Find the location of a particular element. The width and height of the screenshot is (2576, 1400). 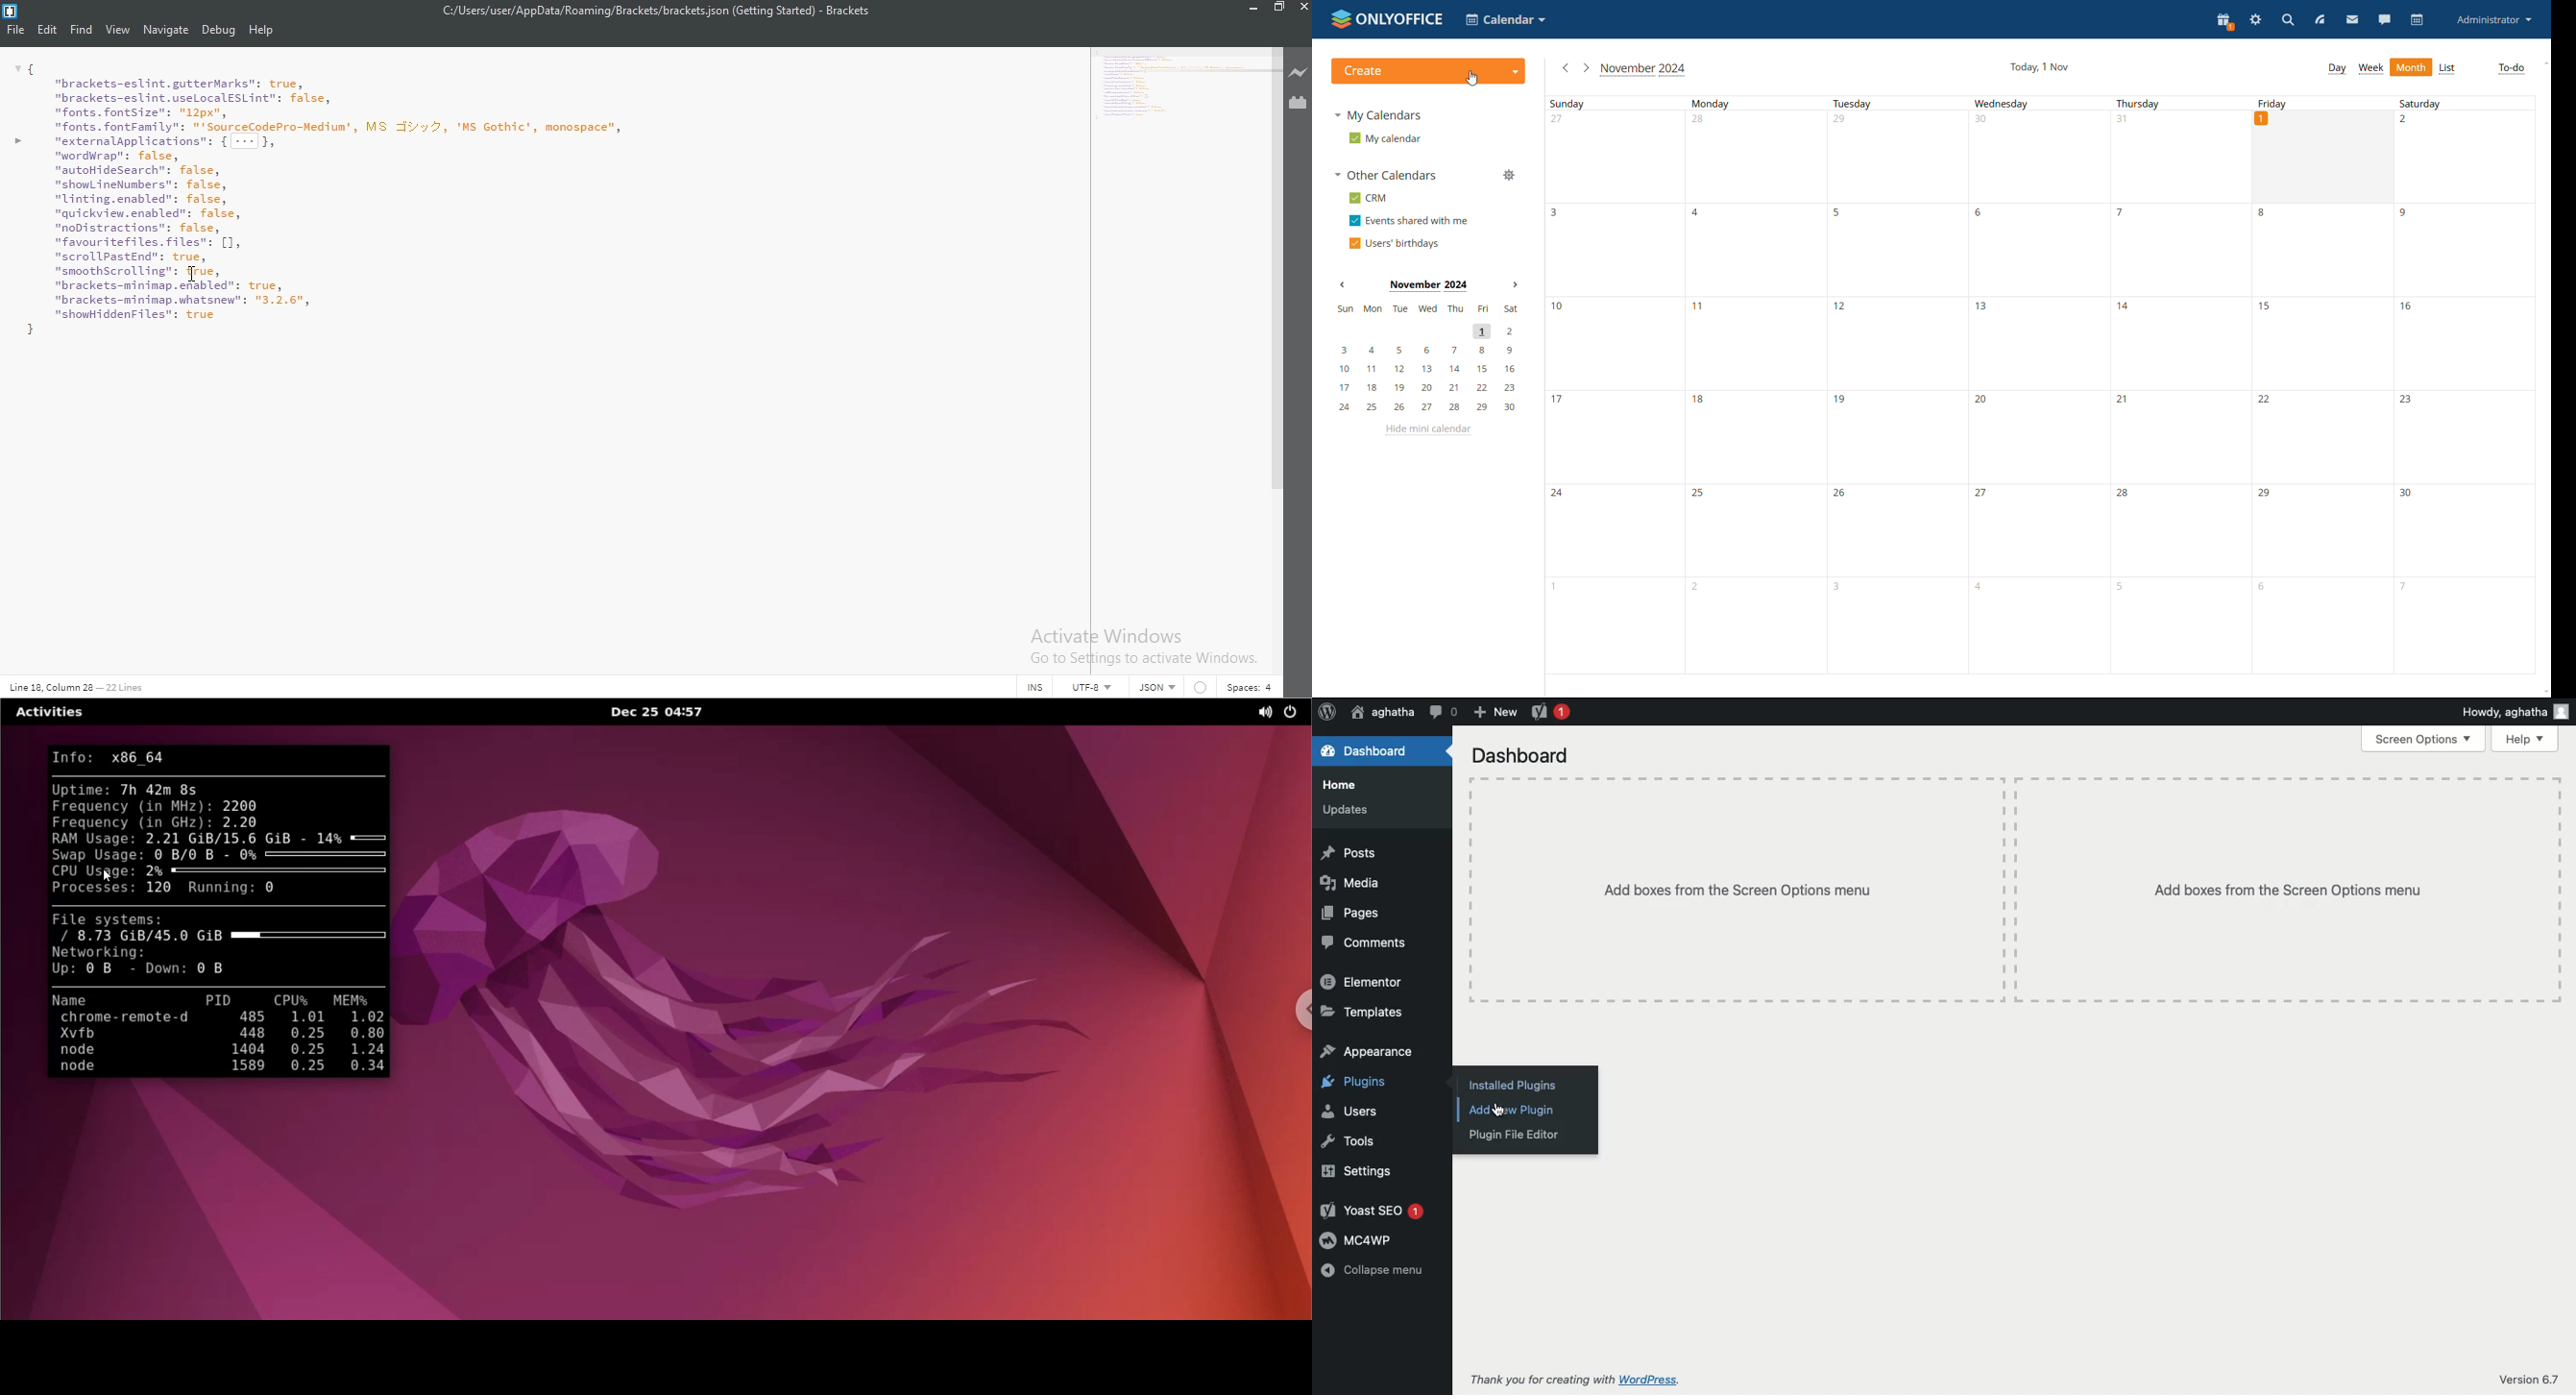

month view is located at coordinates (2412, 66).